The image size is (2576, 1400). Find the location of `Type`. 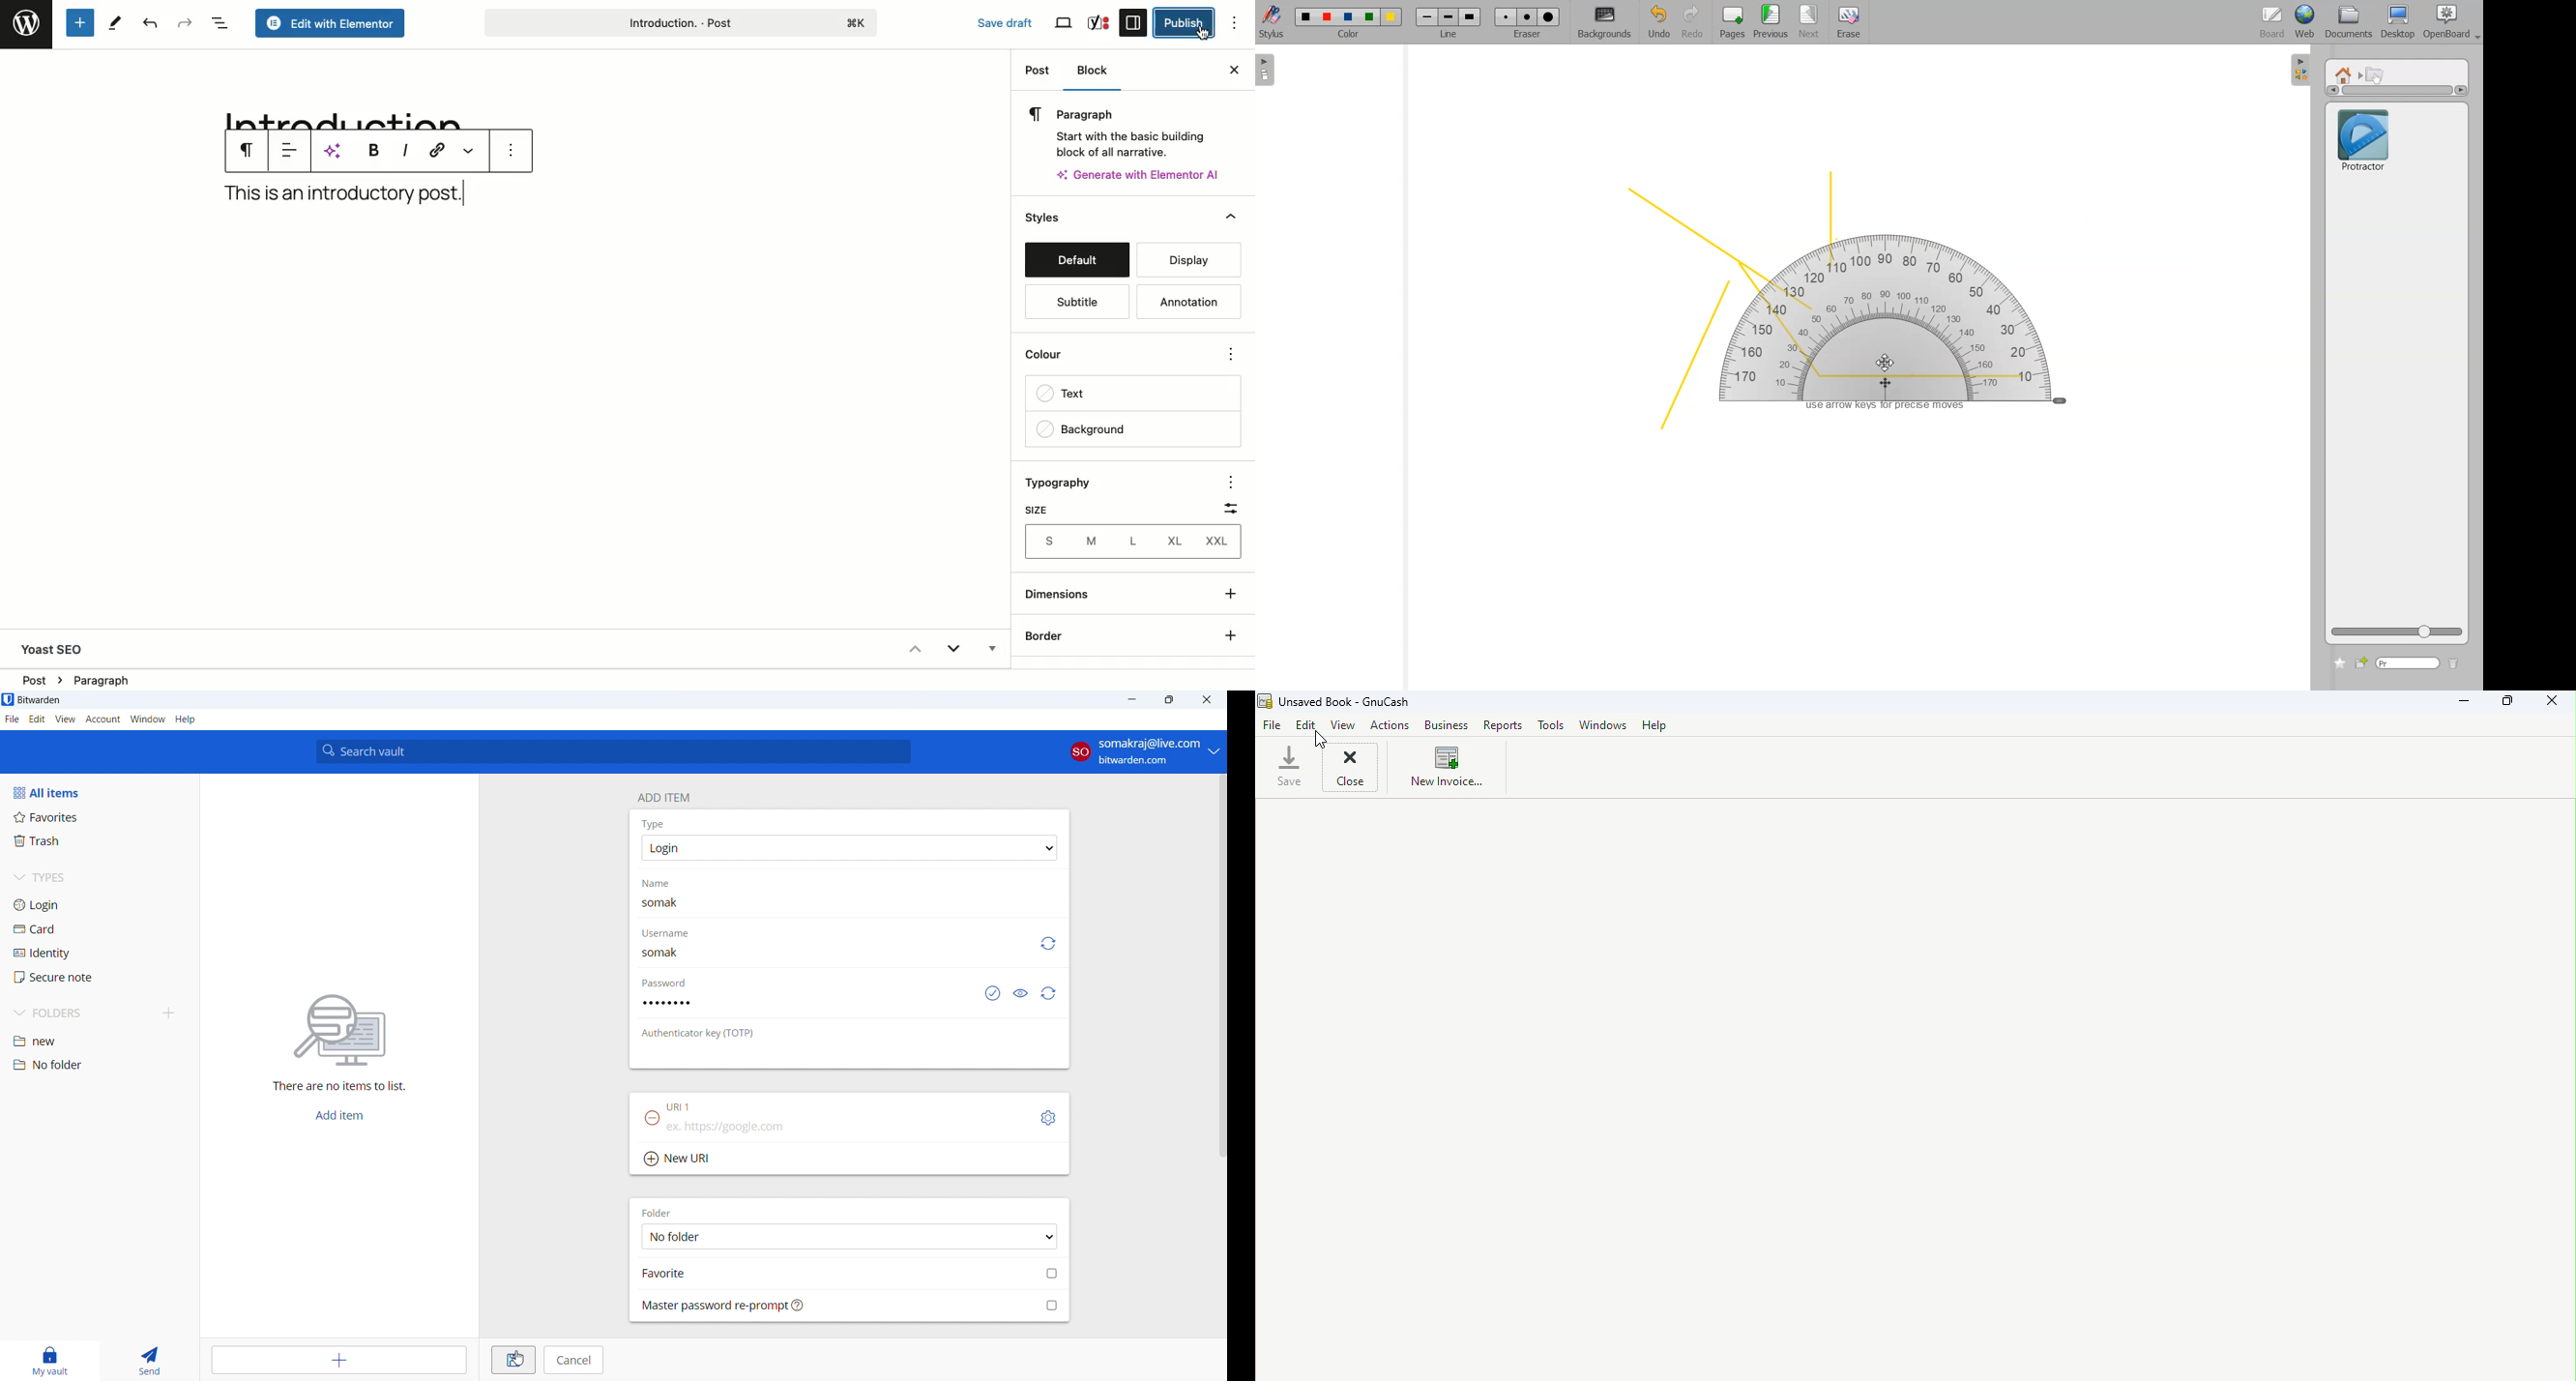

Type is located at coordinates (653, 823).